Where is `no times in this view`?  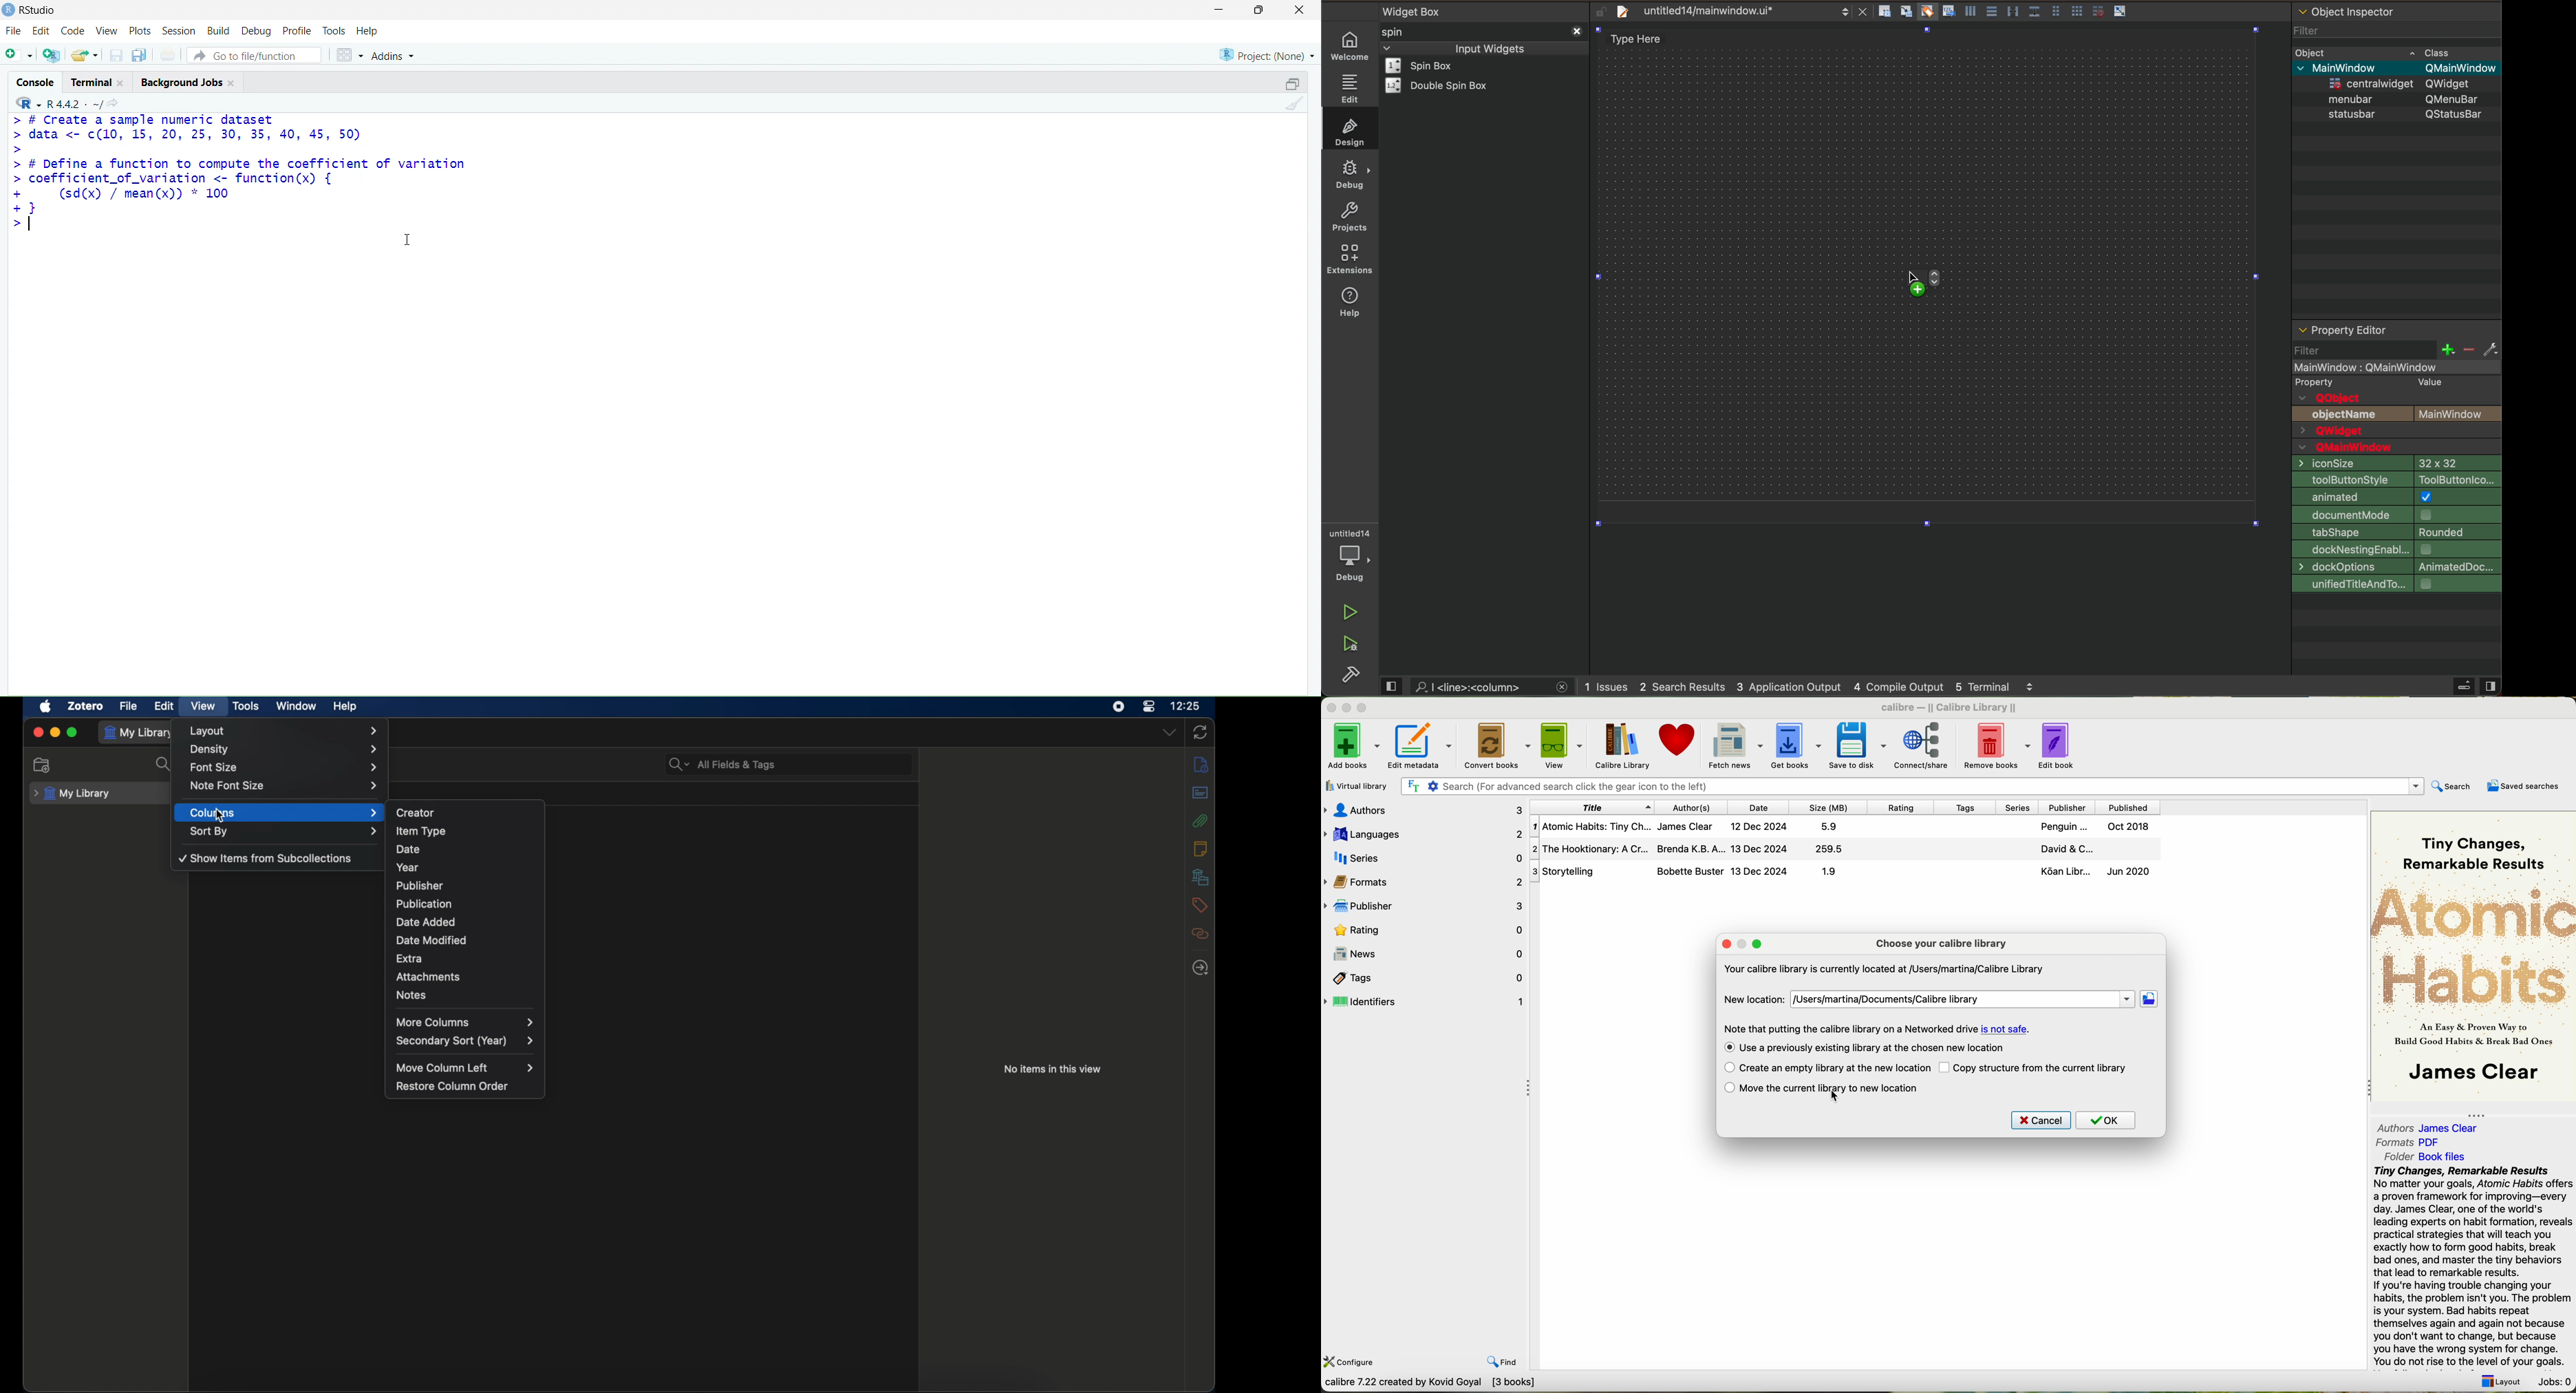 no times in this view is located at coordinates (1053, 1069).